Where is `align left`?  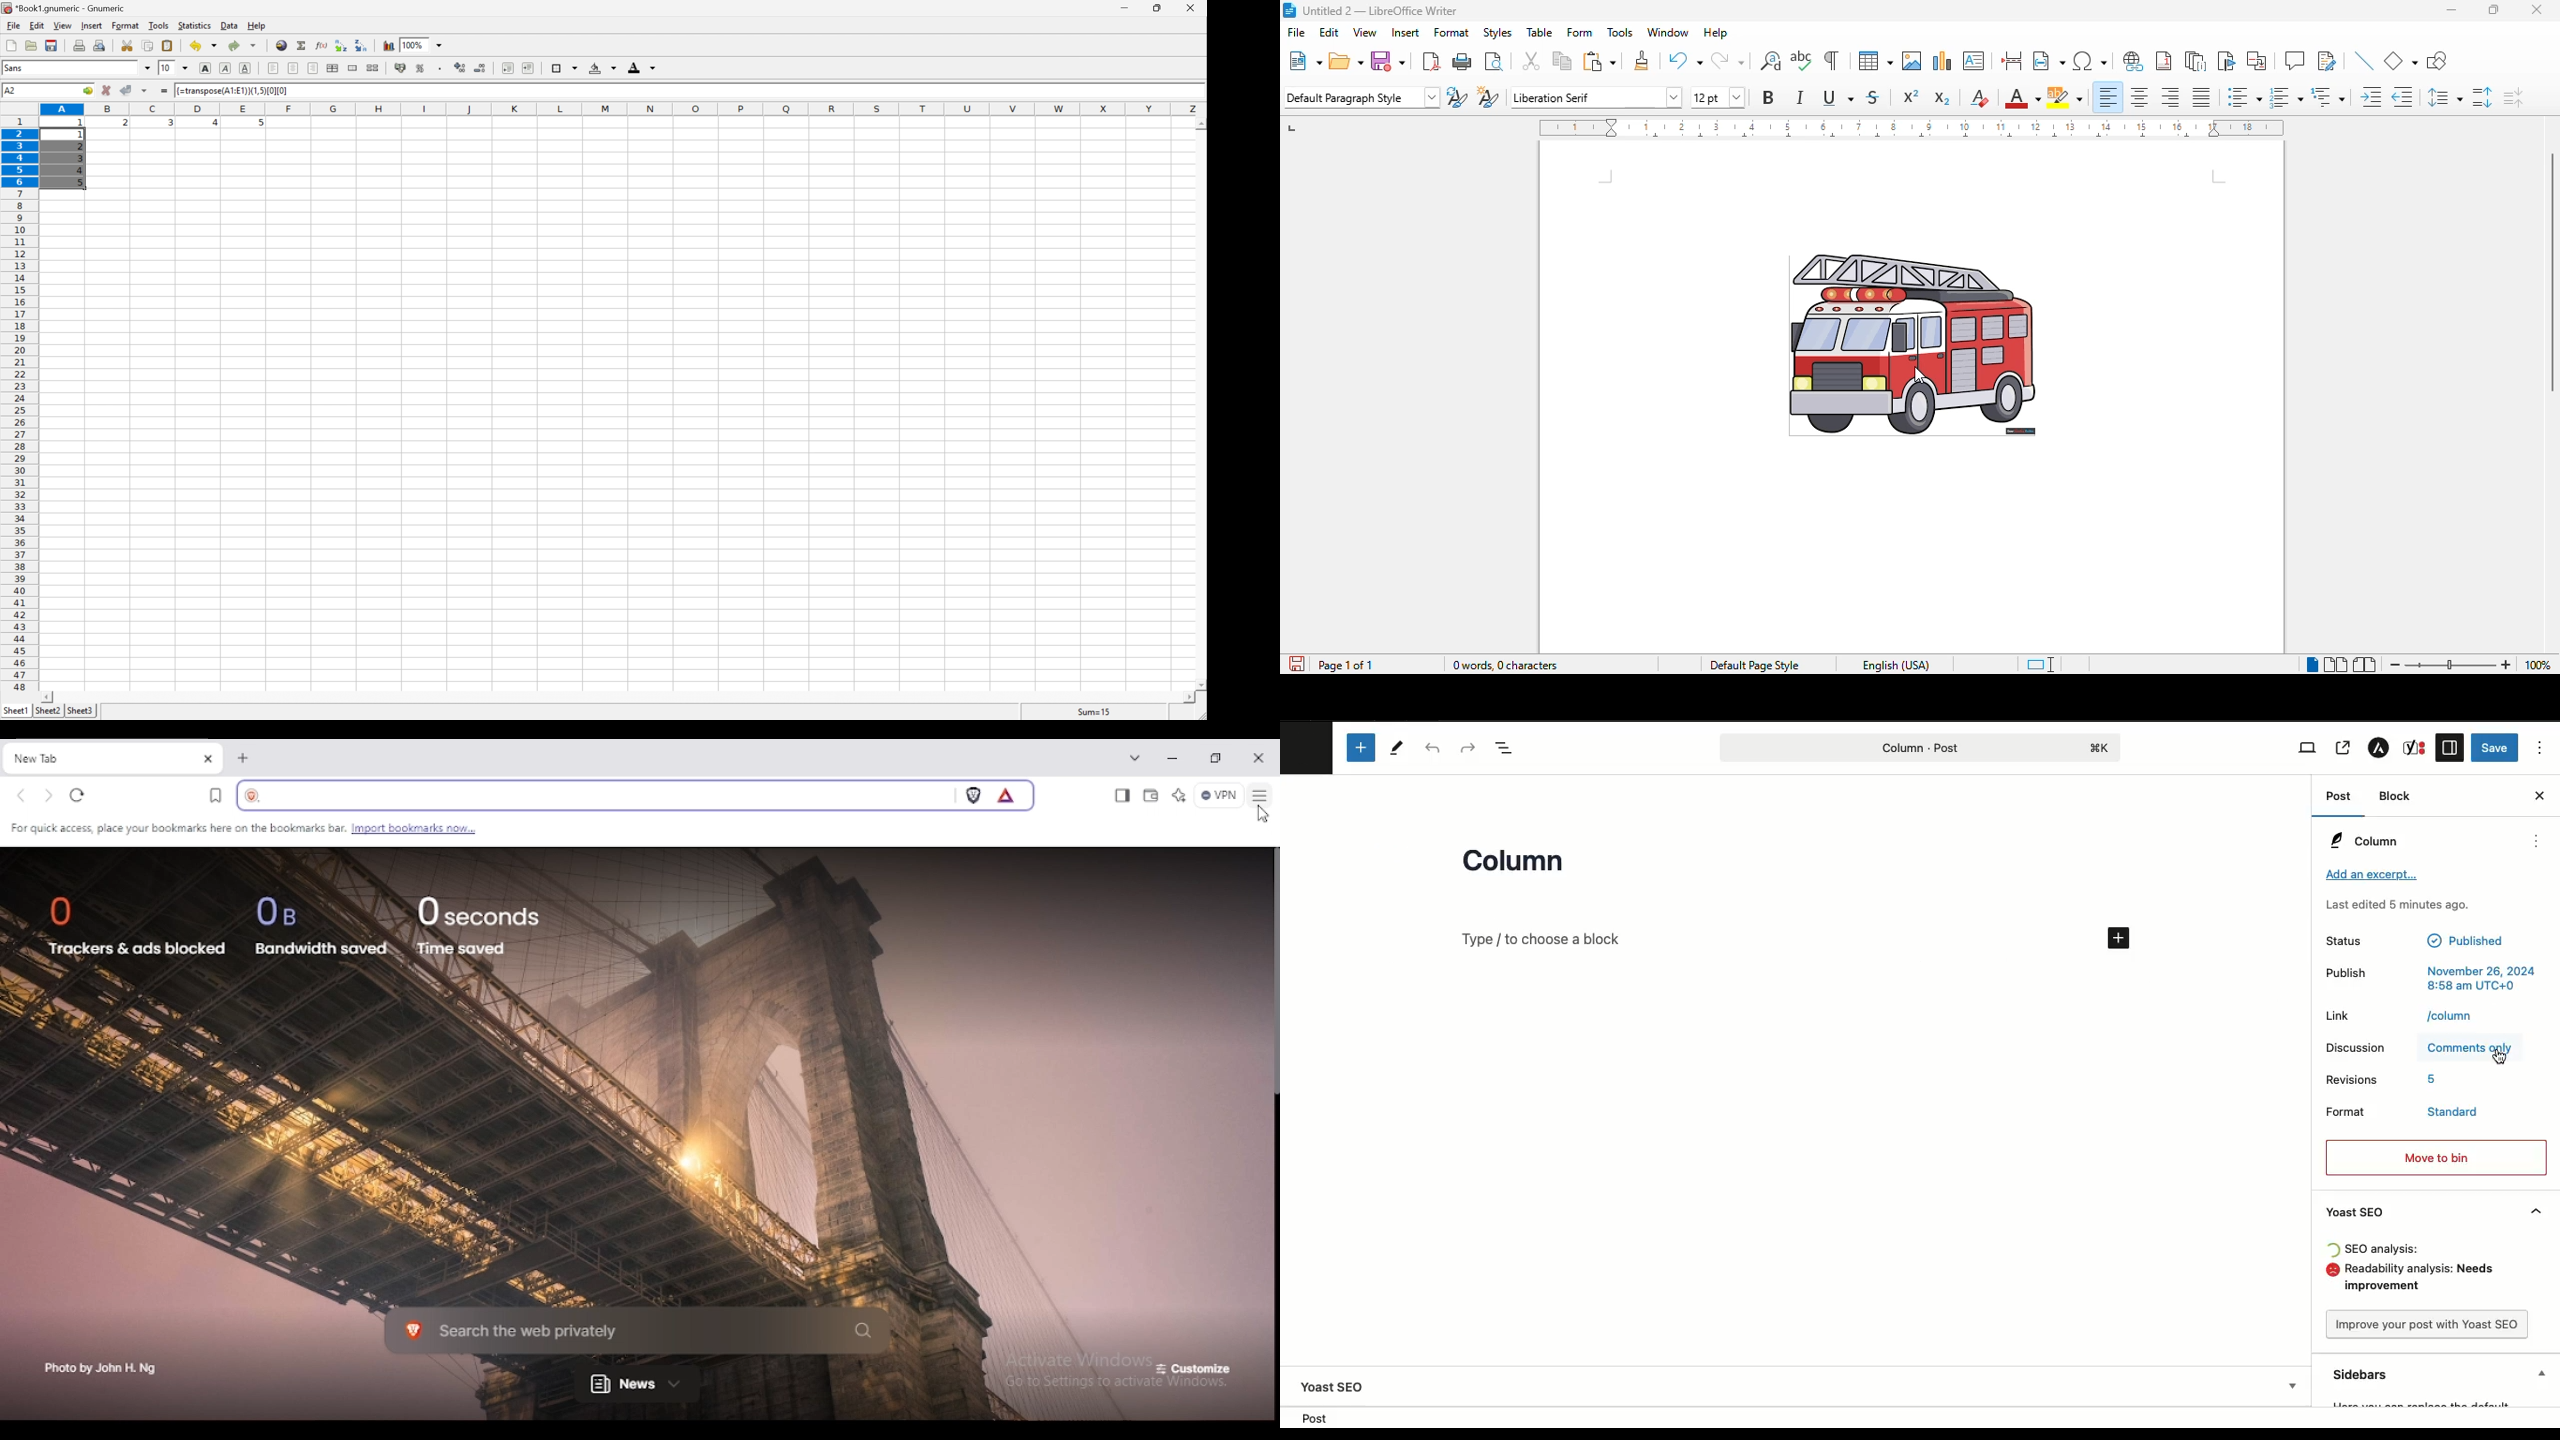
align left is located at coordinates (274, 67).